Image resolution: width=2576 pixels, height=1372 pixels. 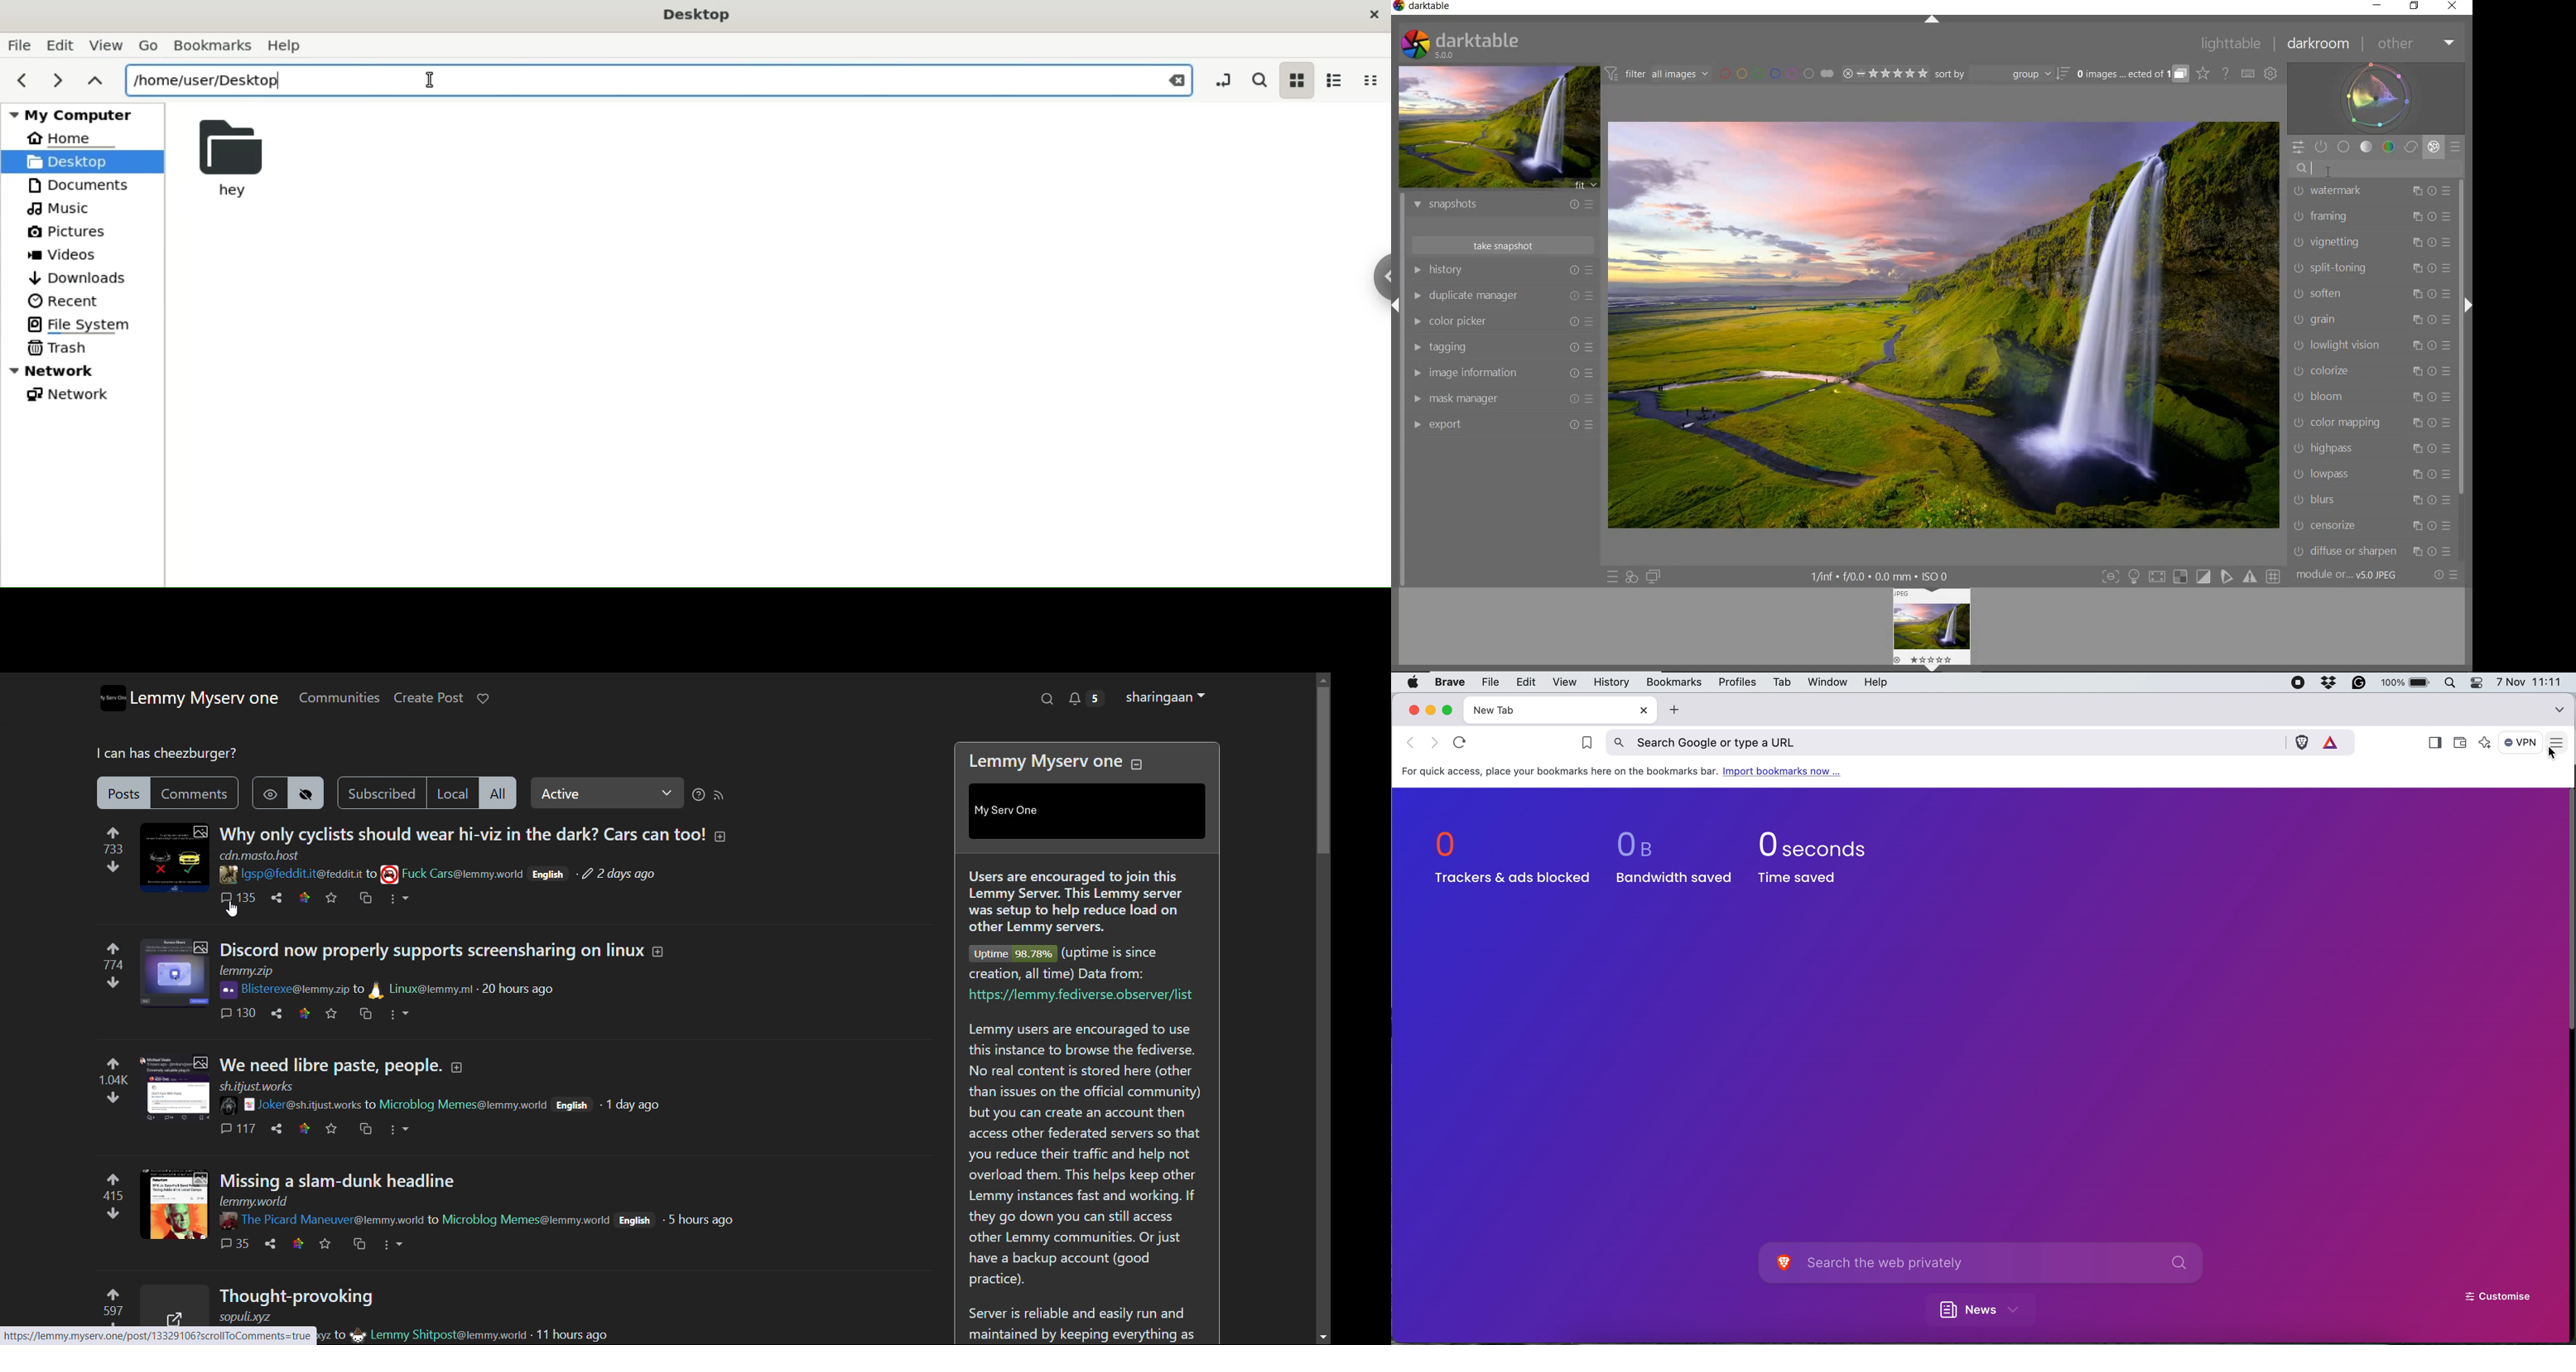 What do you see at coordinates (389, 989) in the screenshot?
I see `i {as Blisterexe@lemmy.zip to J Linux@lemmy.mi - 20 hours ago` at bounding box center [389, 989].